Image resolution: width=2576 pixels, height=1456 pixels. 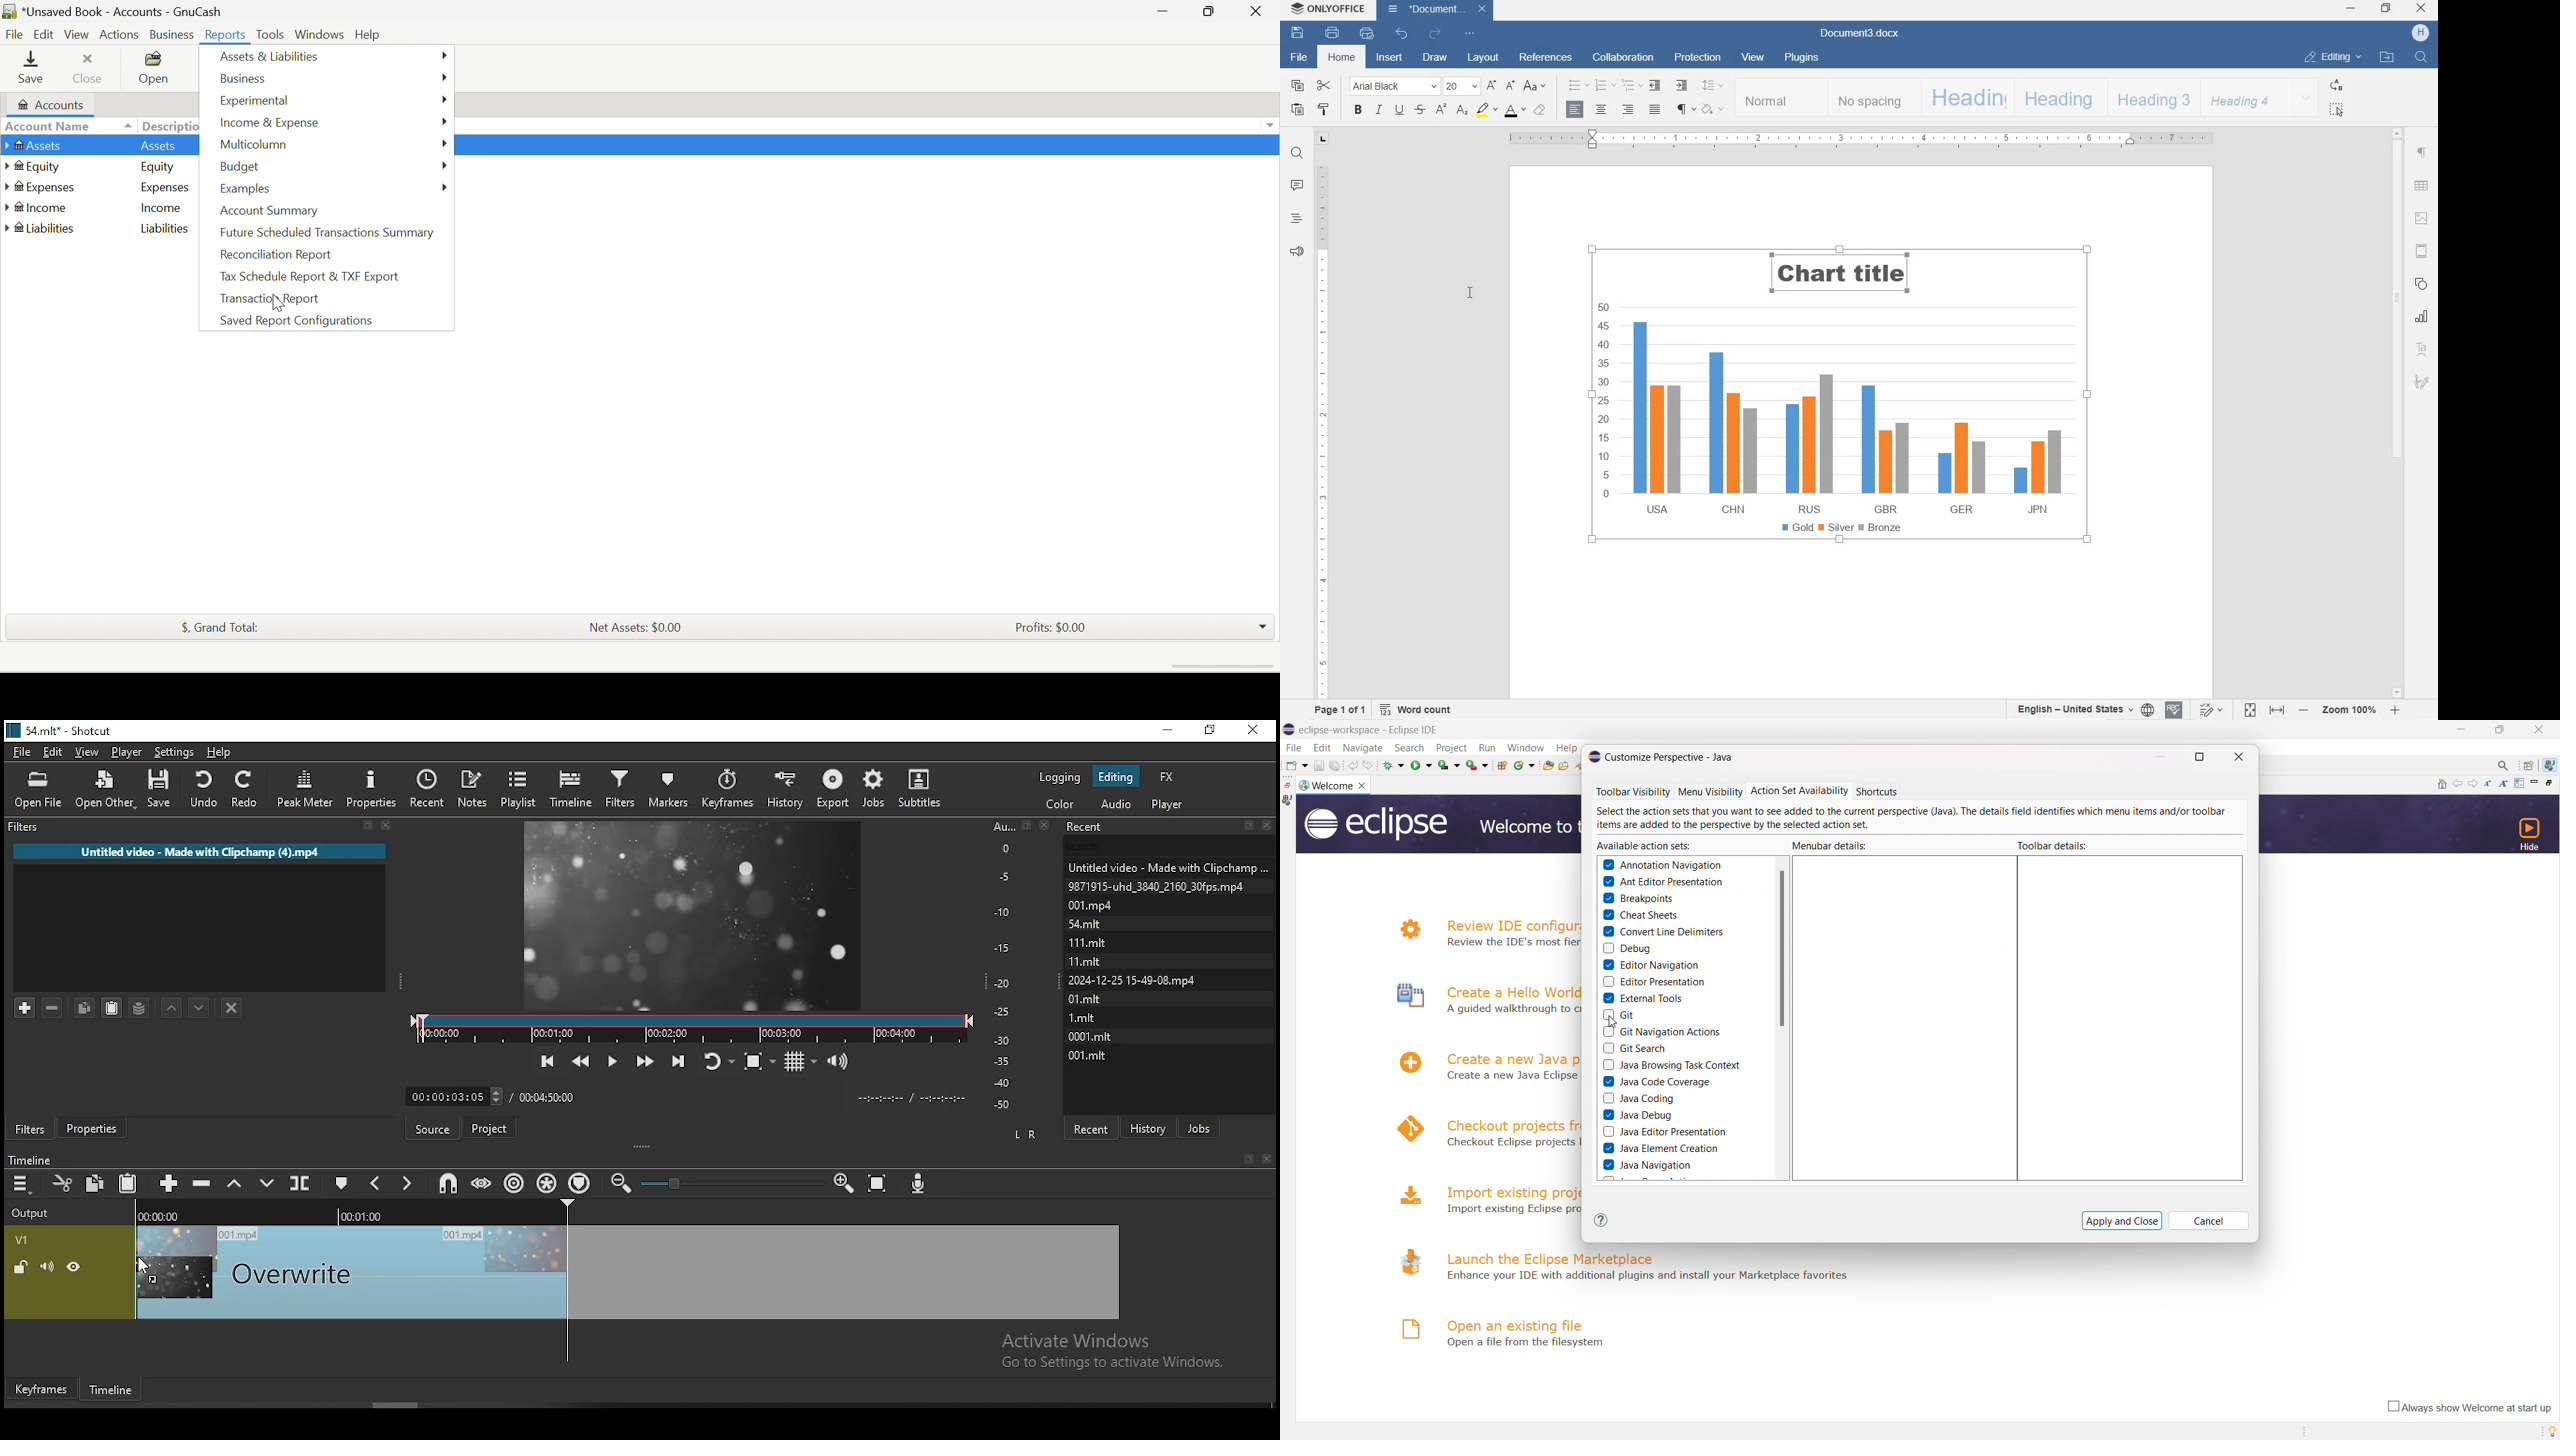 What do you see at coordinates (1267, 1158) in the screenshot?
I see `close` at bounding box center [1267, 1158].